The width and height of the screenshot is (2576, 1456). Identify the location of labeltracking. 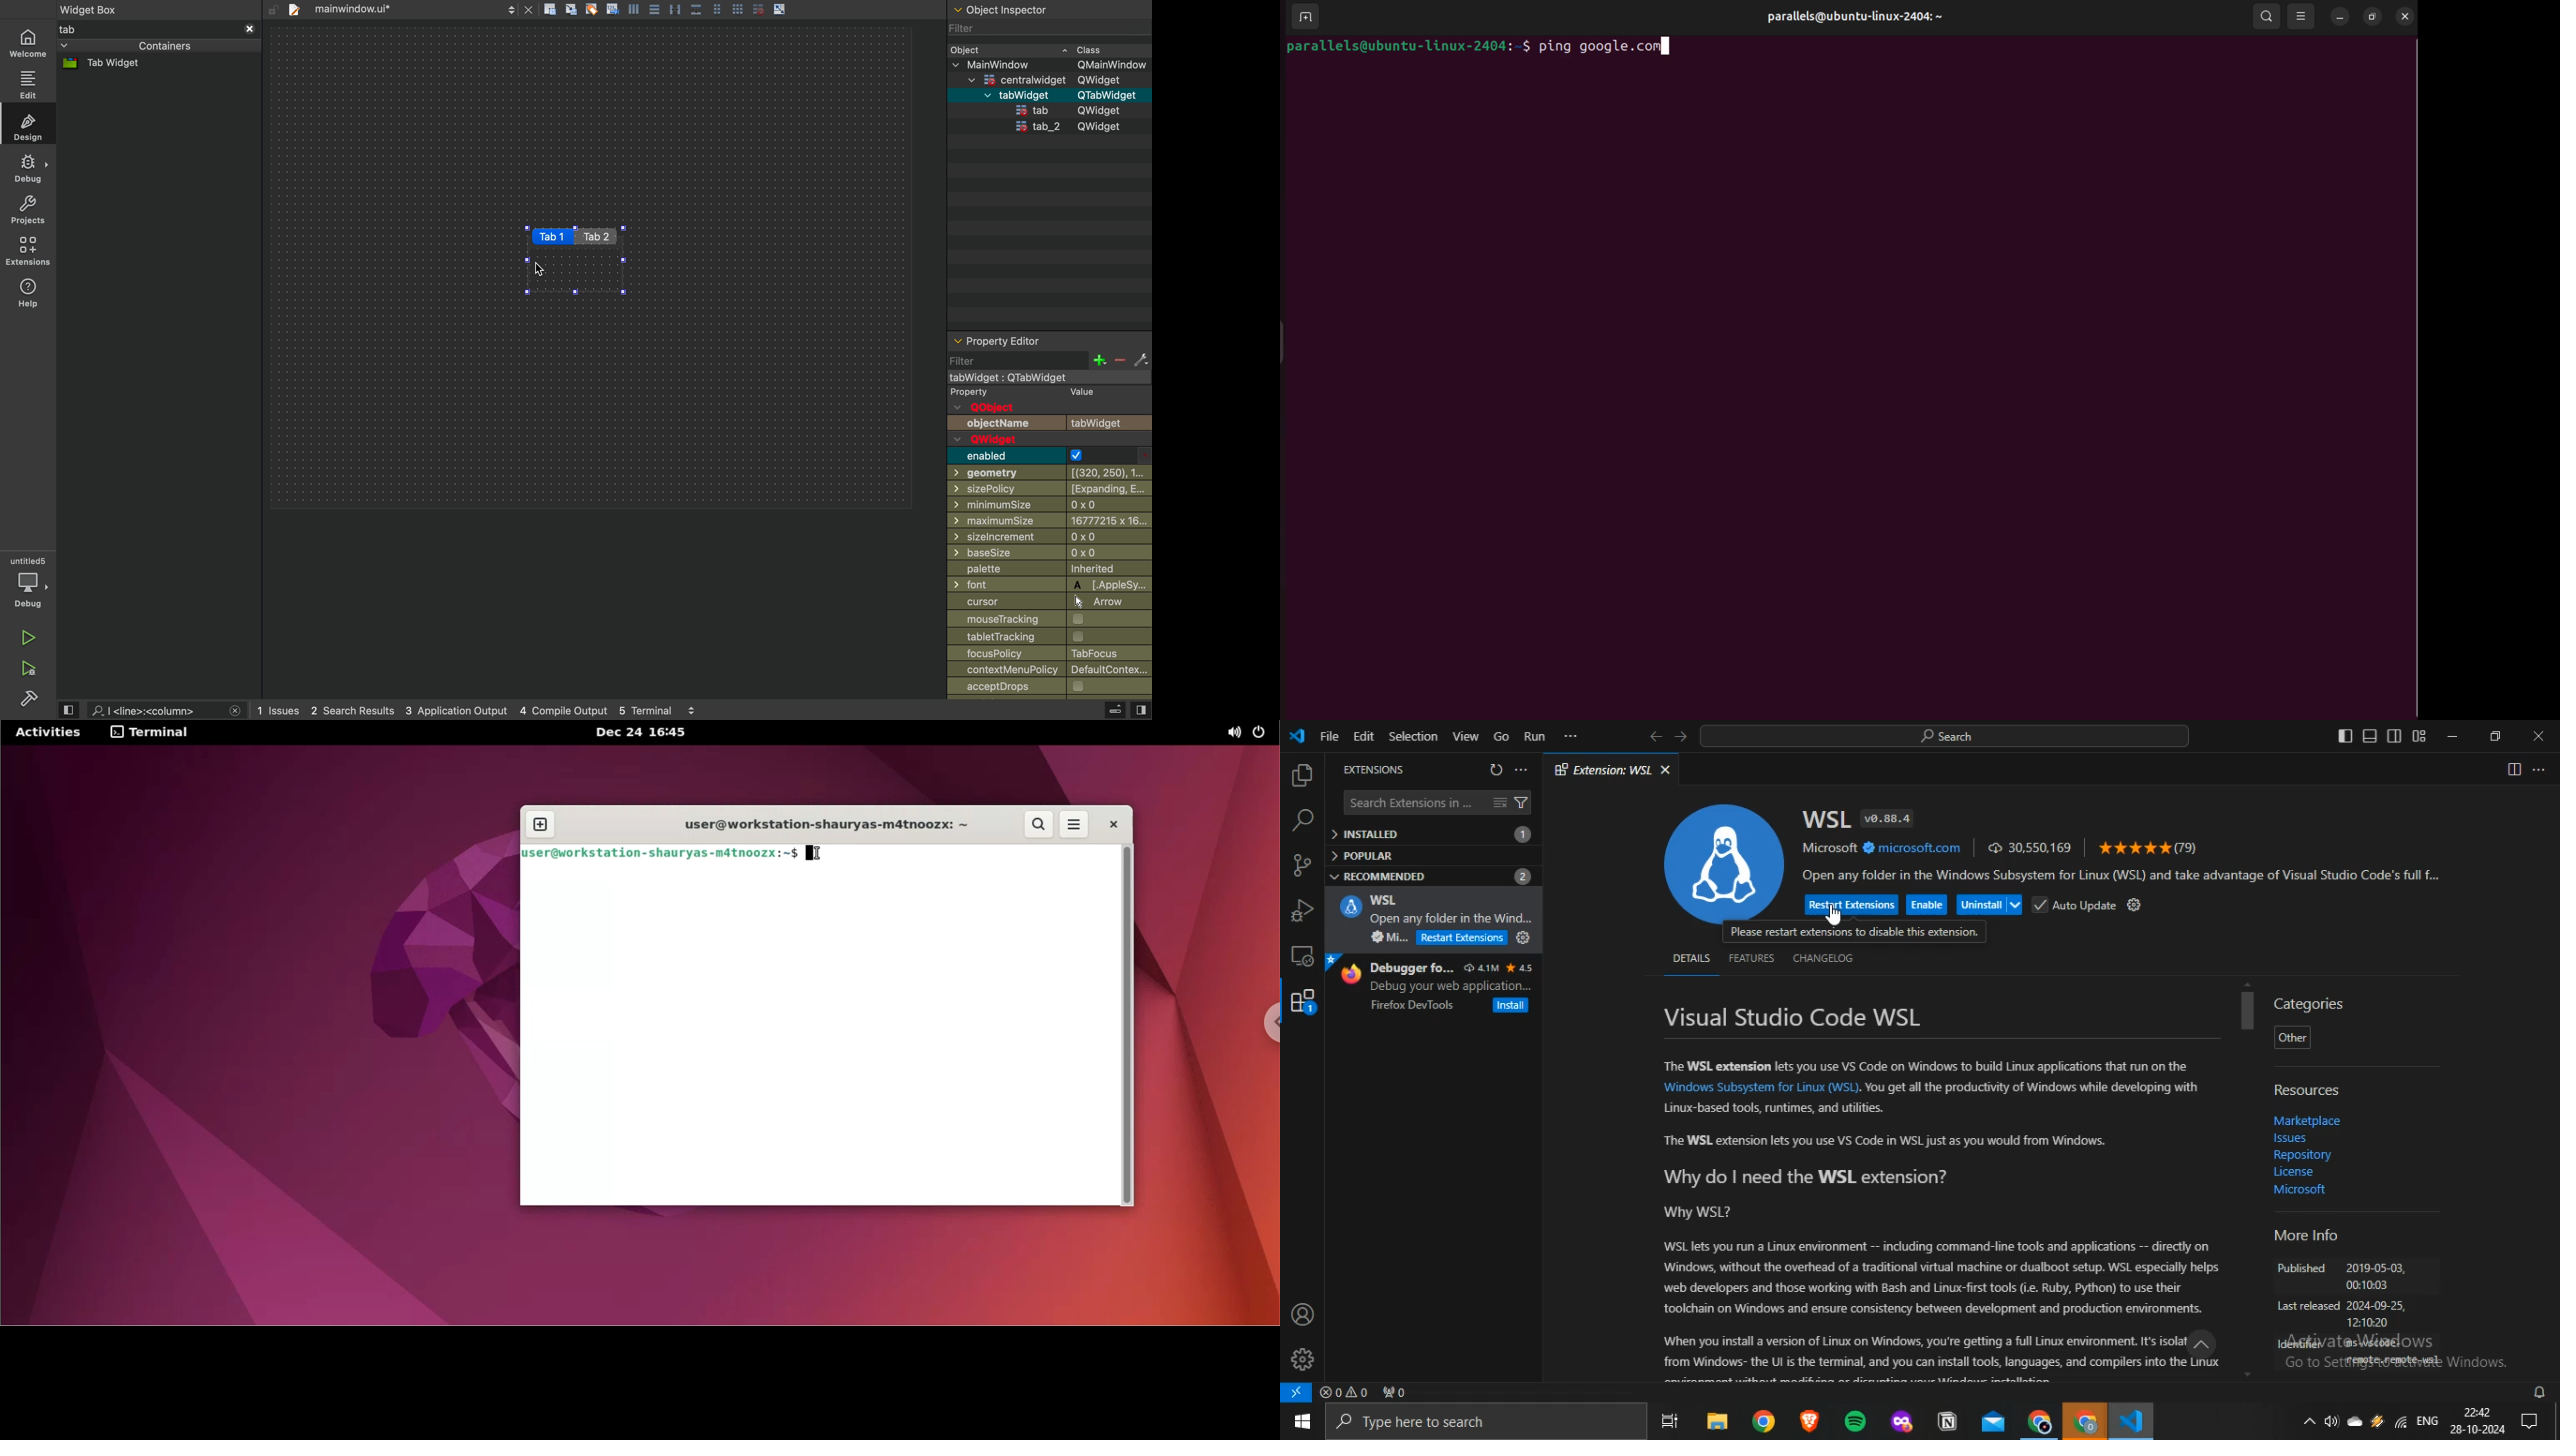
(1050, 638).